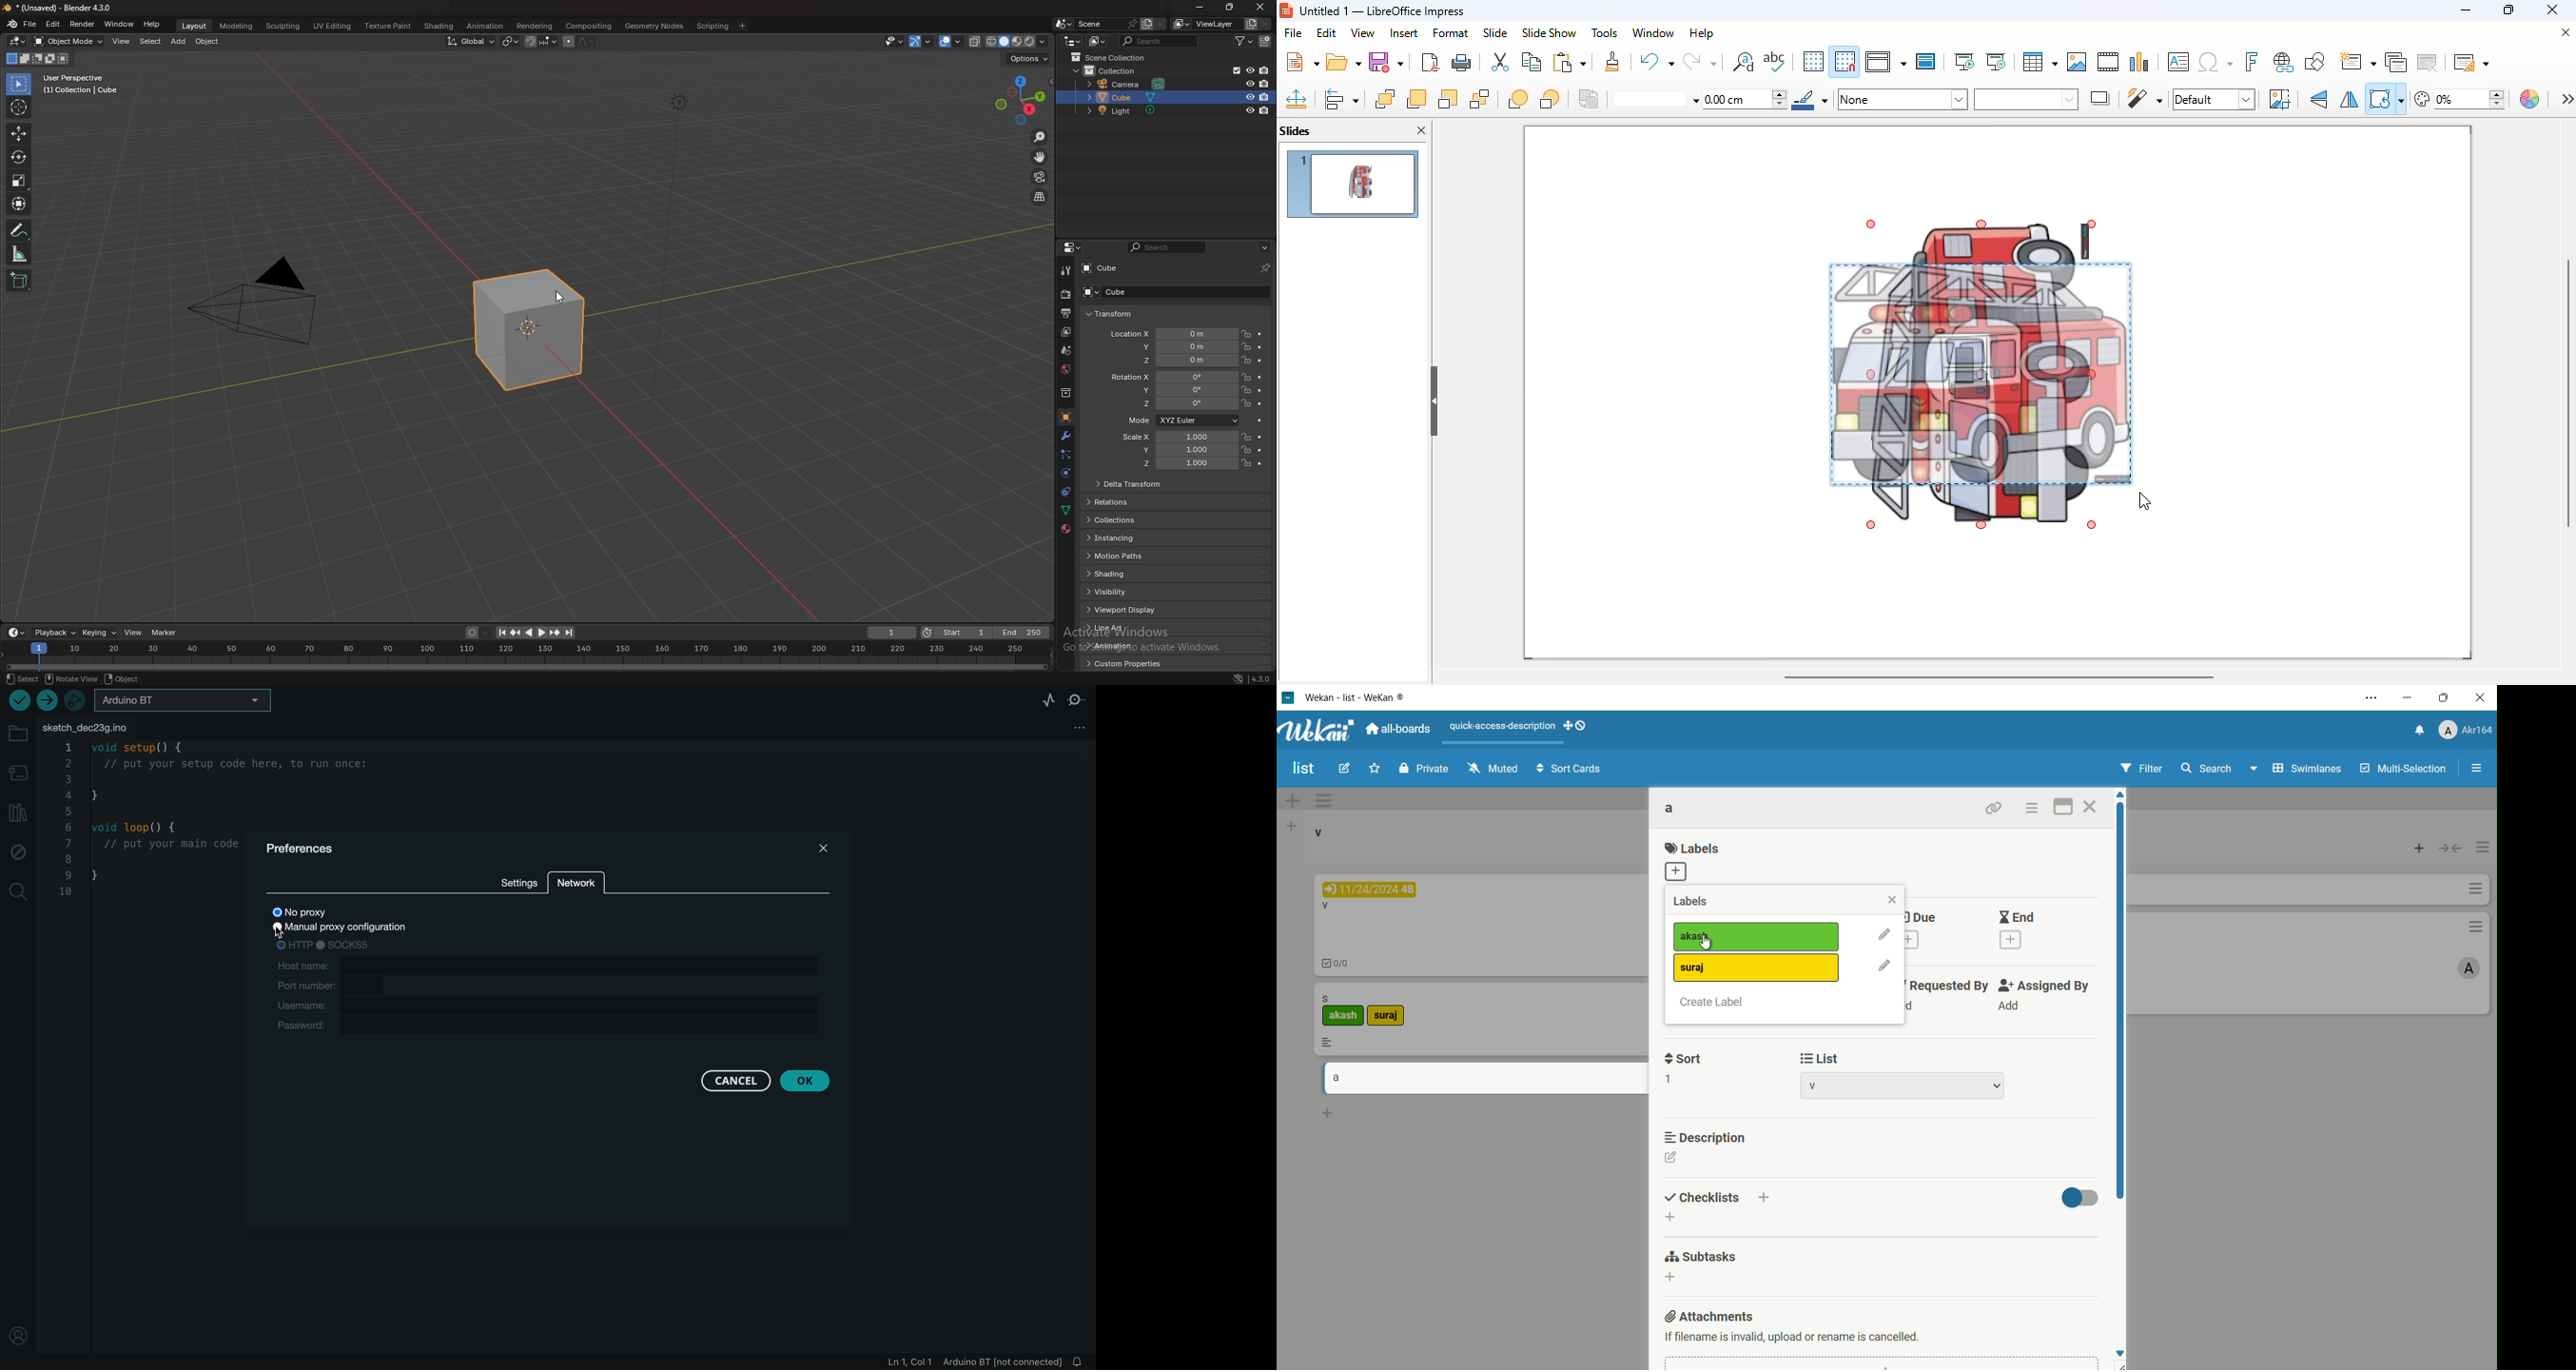 This screenshot has width=2576, height=1372. I want to click on horizontal scroll bar, so click(2000, 677).